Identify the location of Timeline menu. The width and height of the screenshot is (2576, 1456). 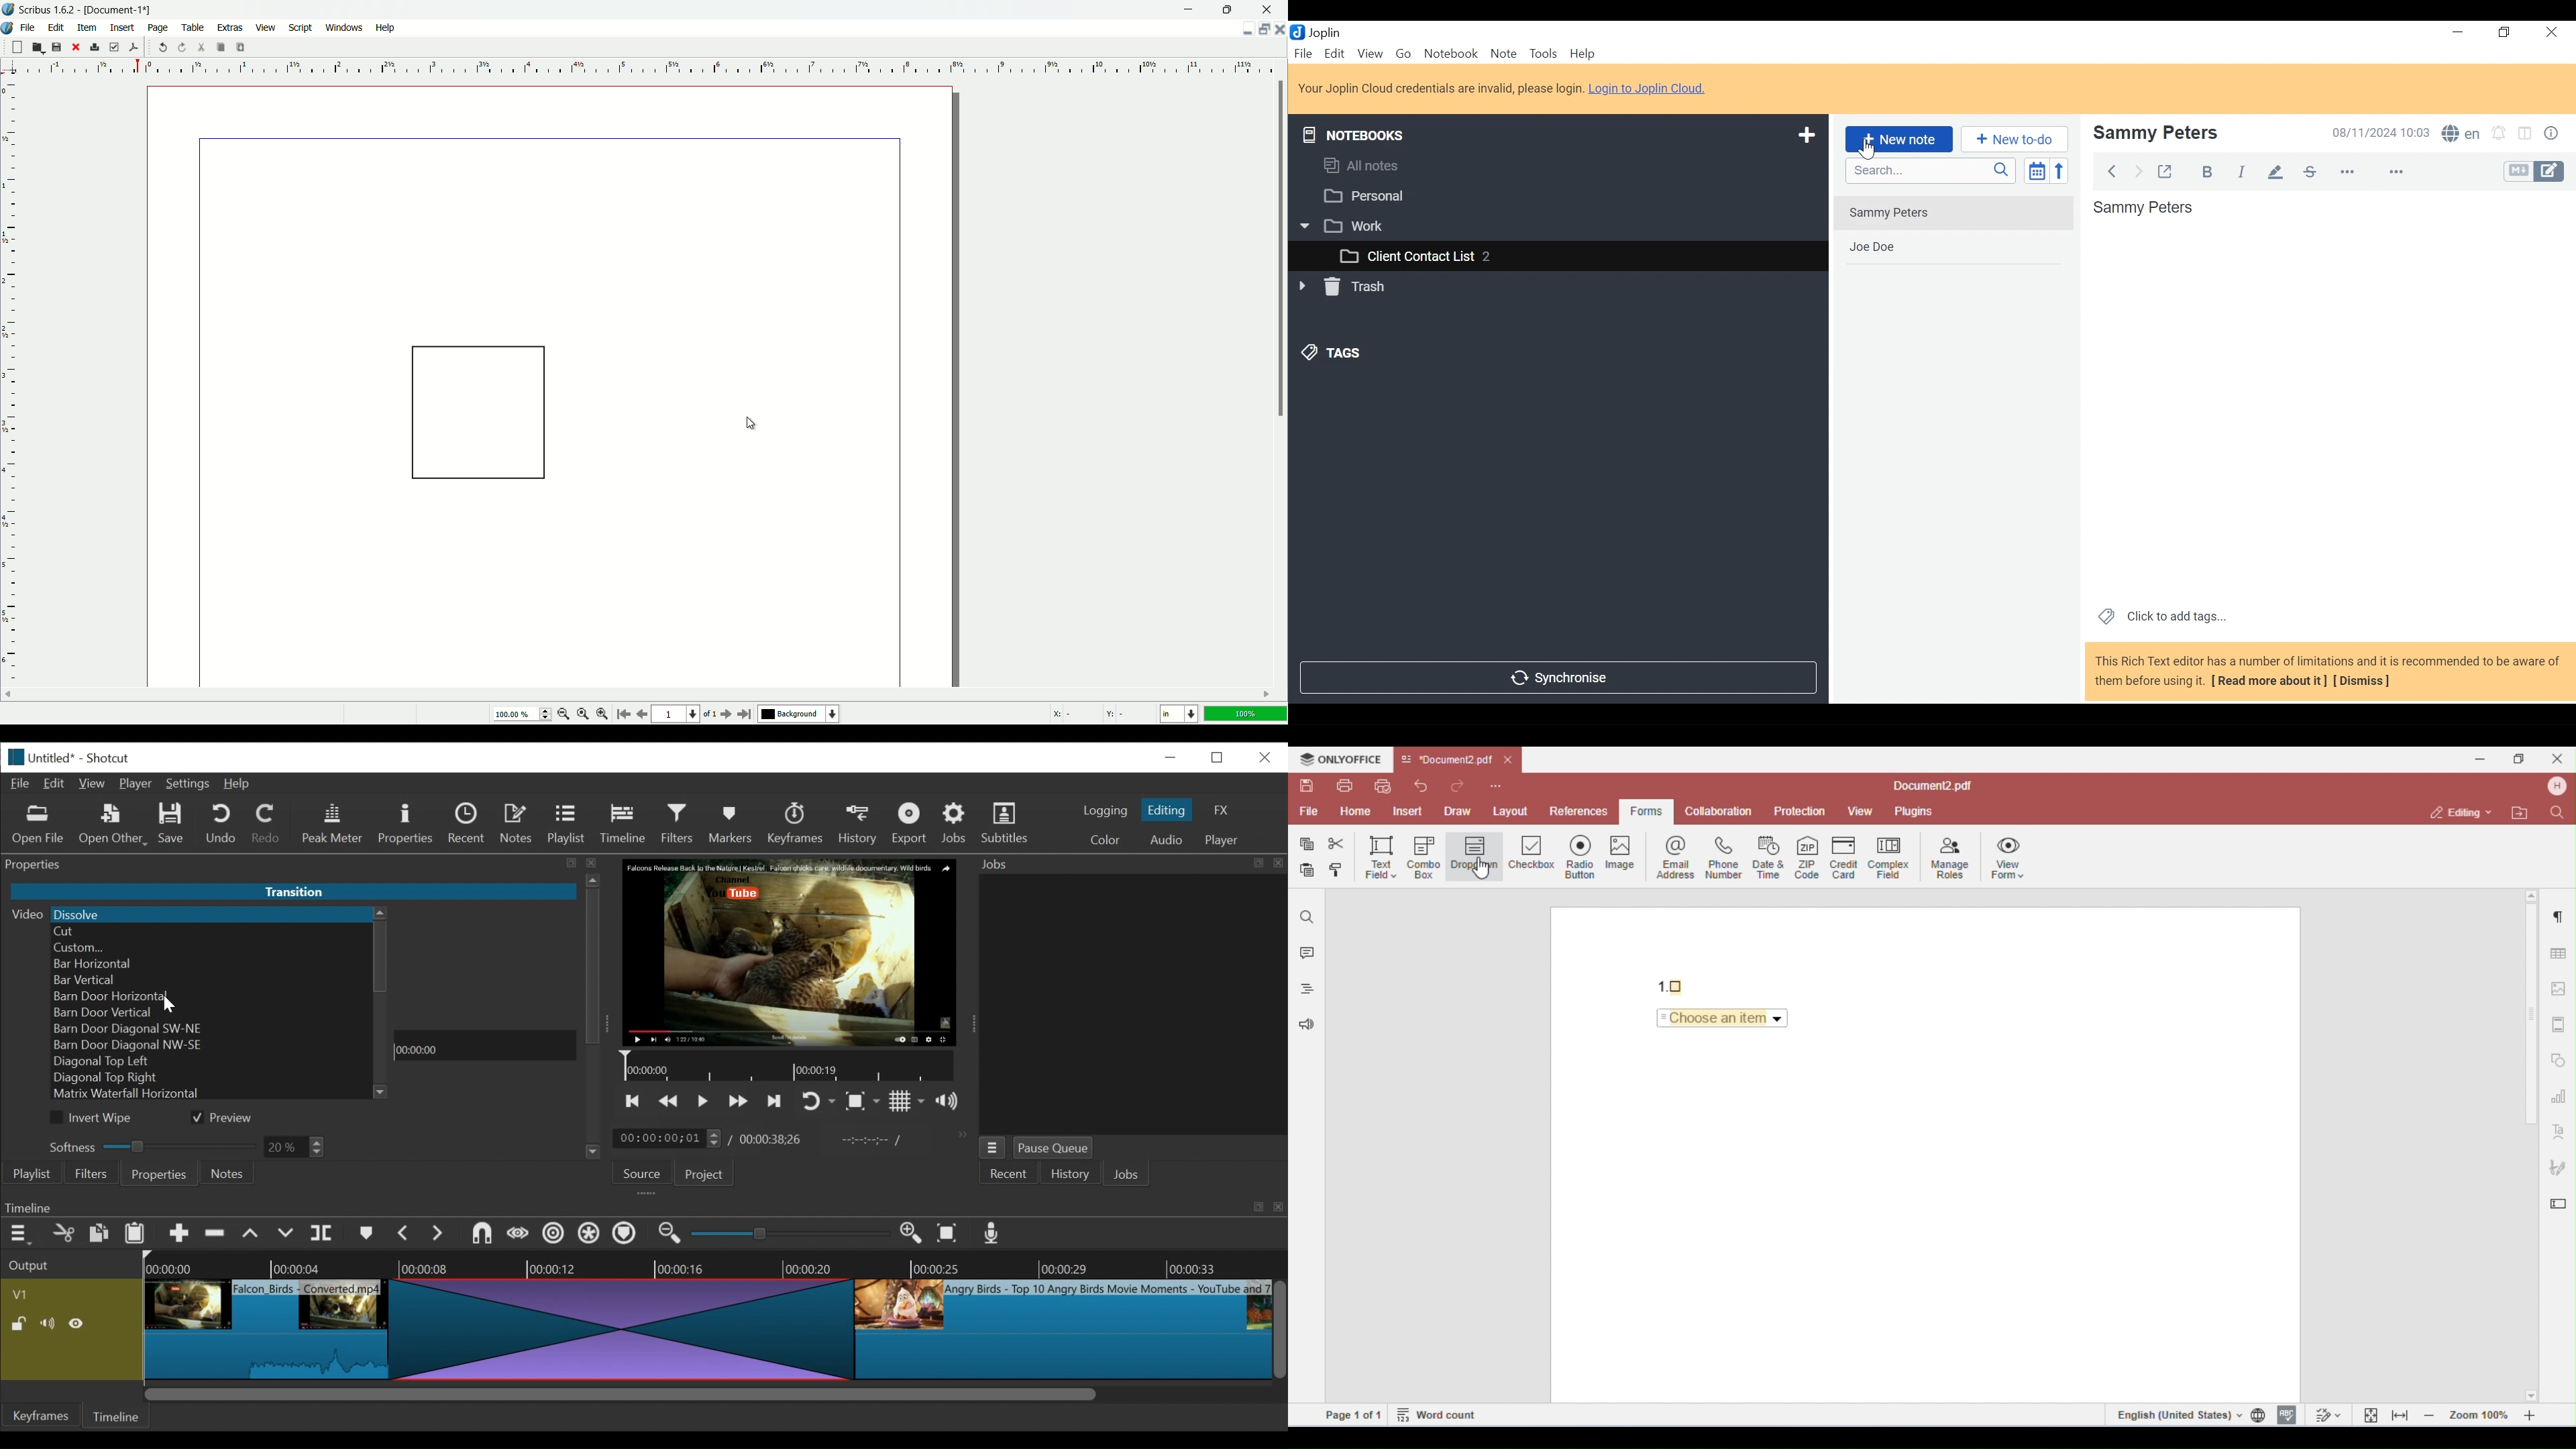
(22, 1234).